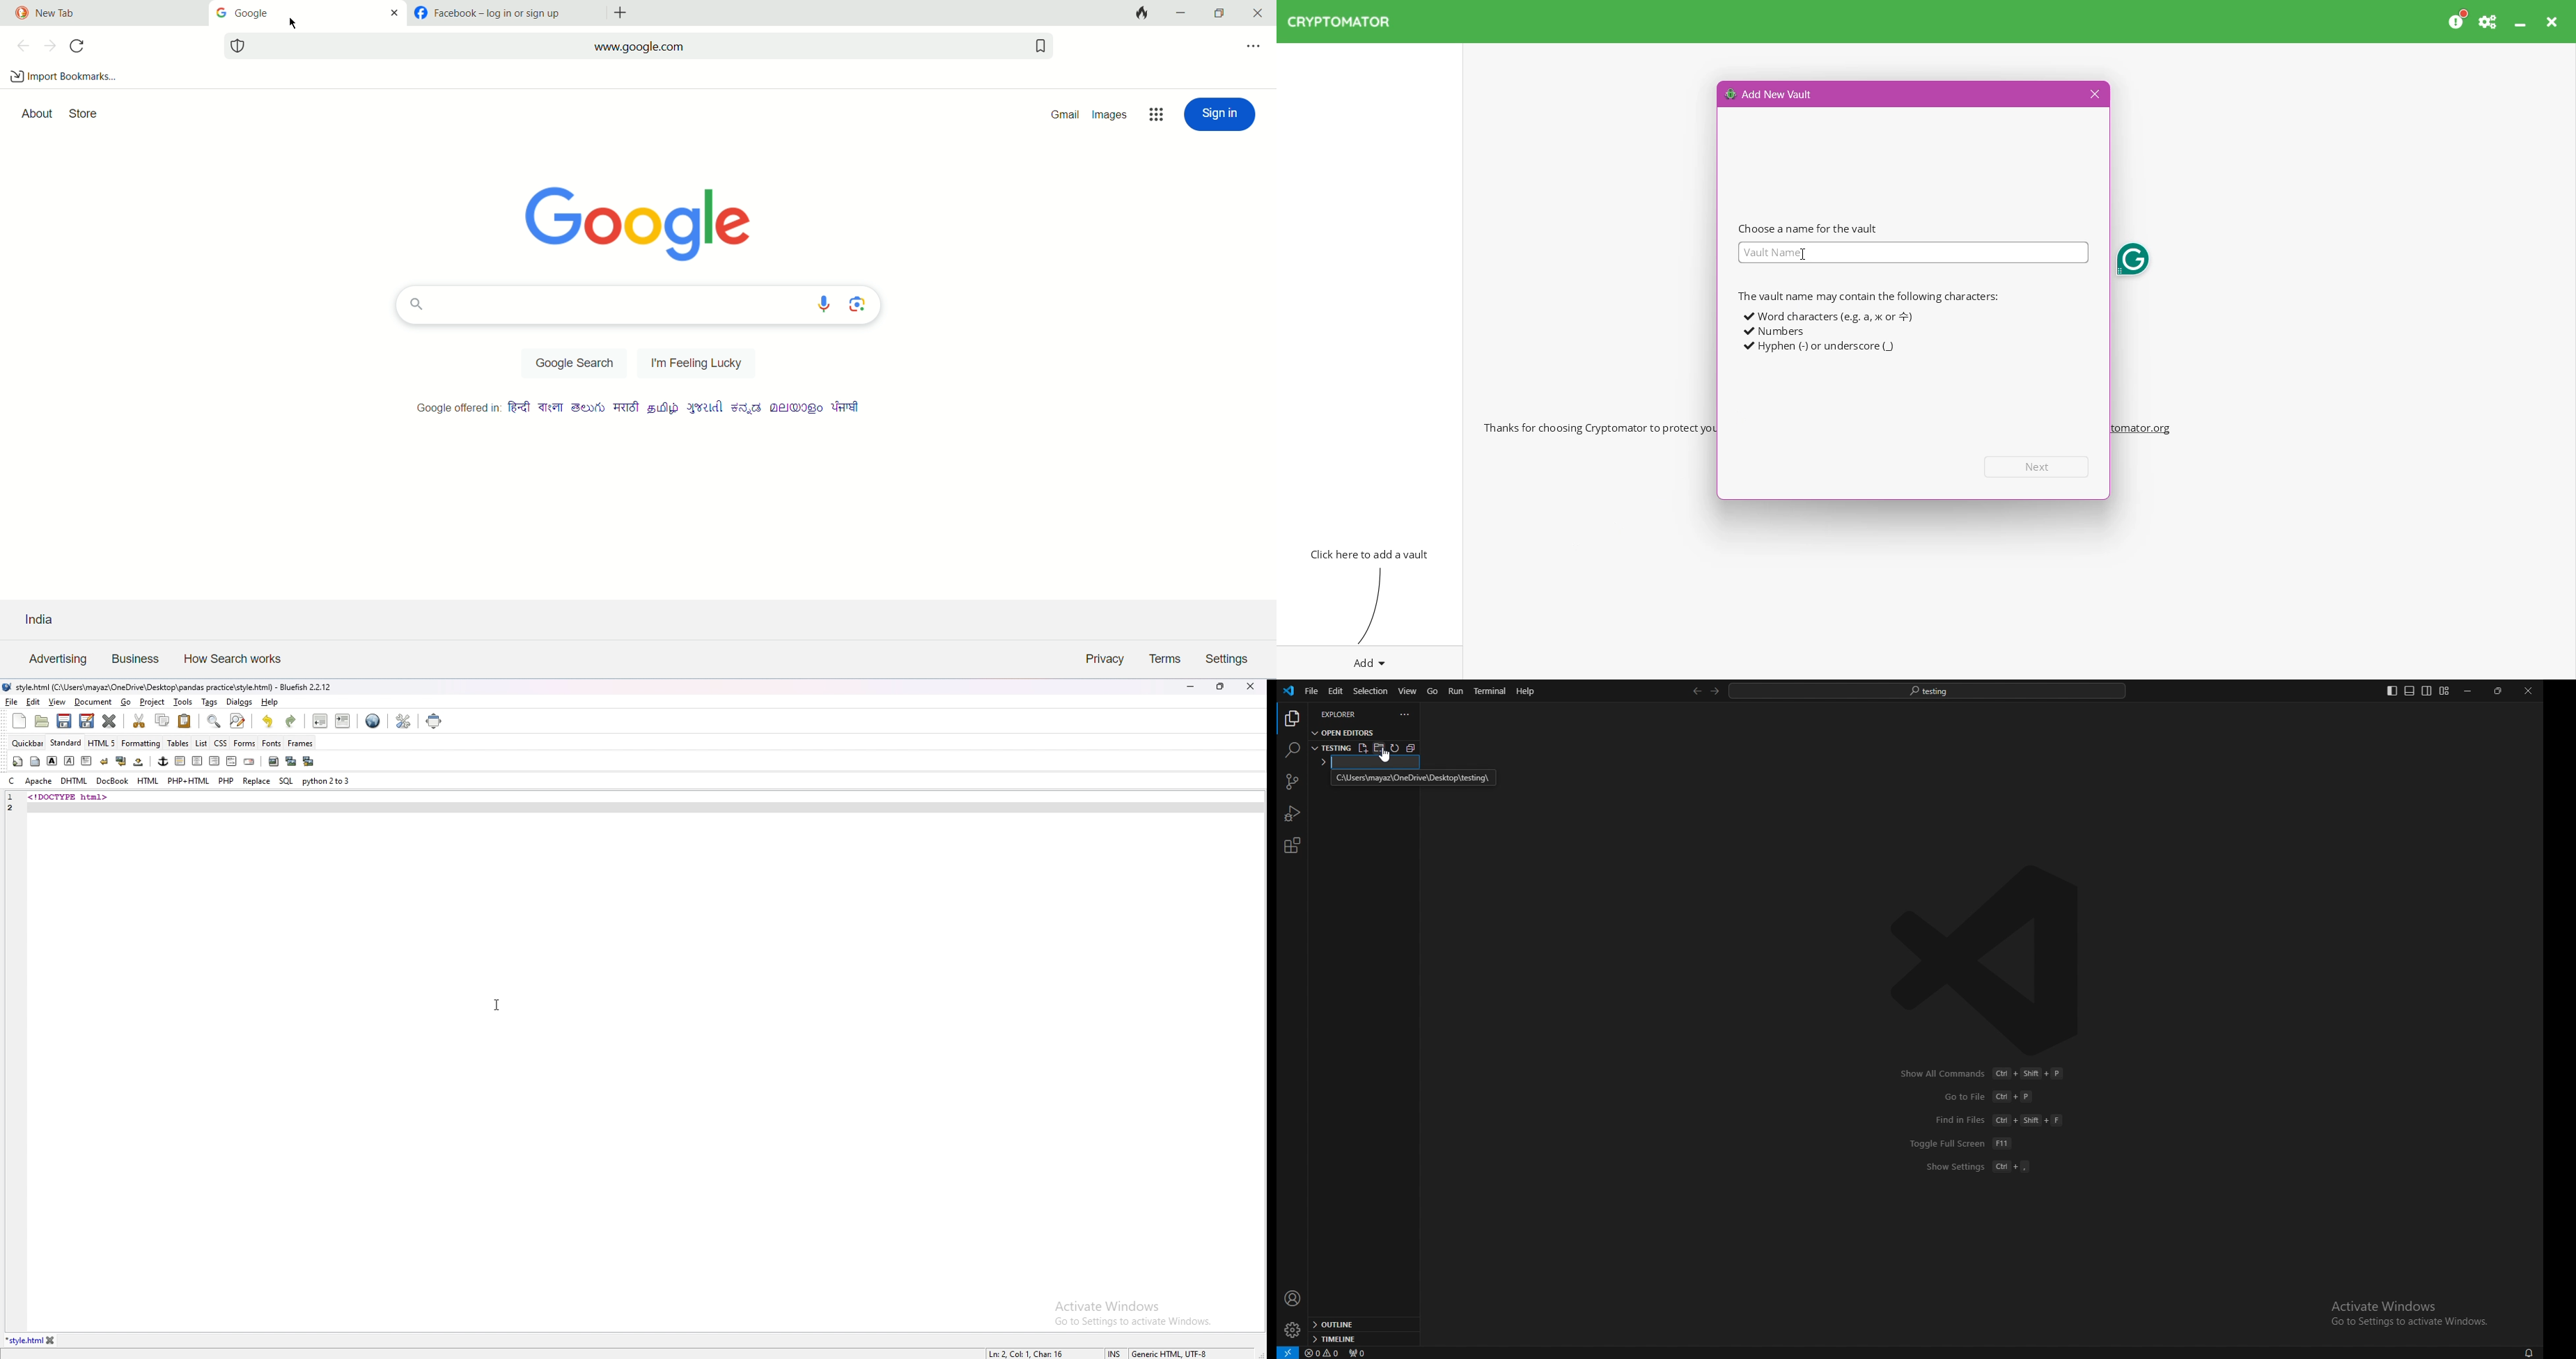  I want to click on options, so click(1405, 714).